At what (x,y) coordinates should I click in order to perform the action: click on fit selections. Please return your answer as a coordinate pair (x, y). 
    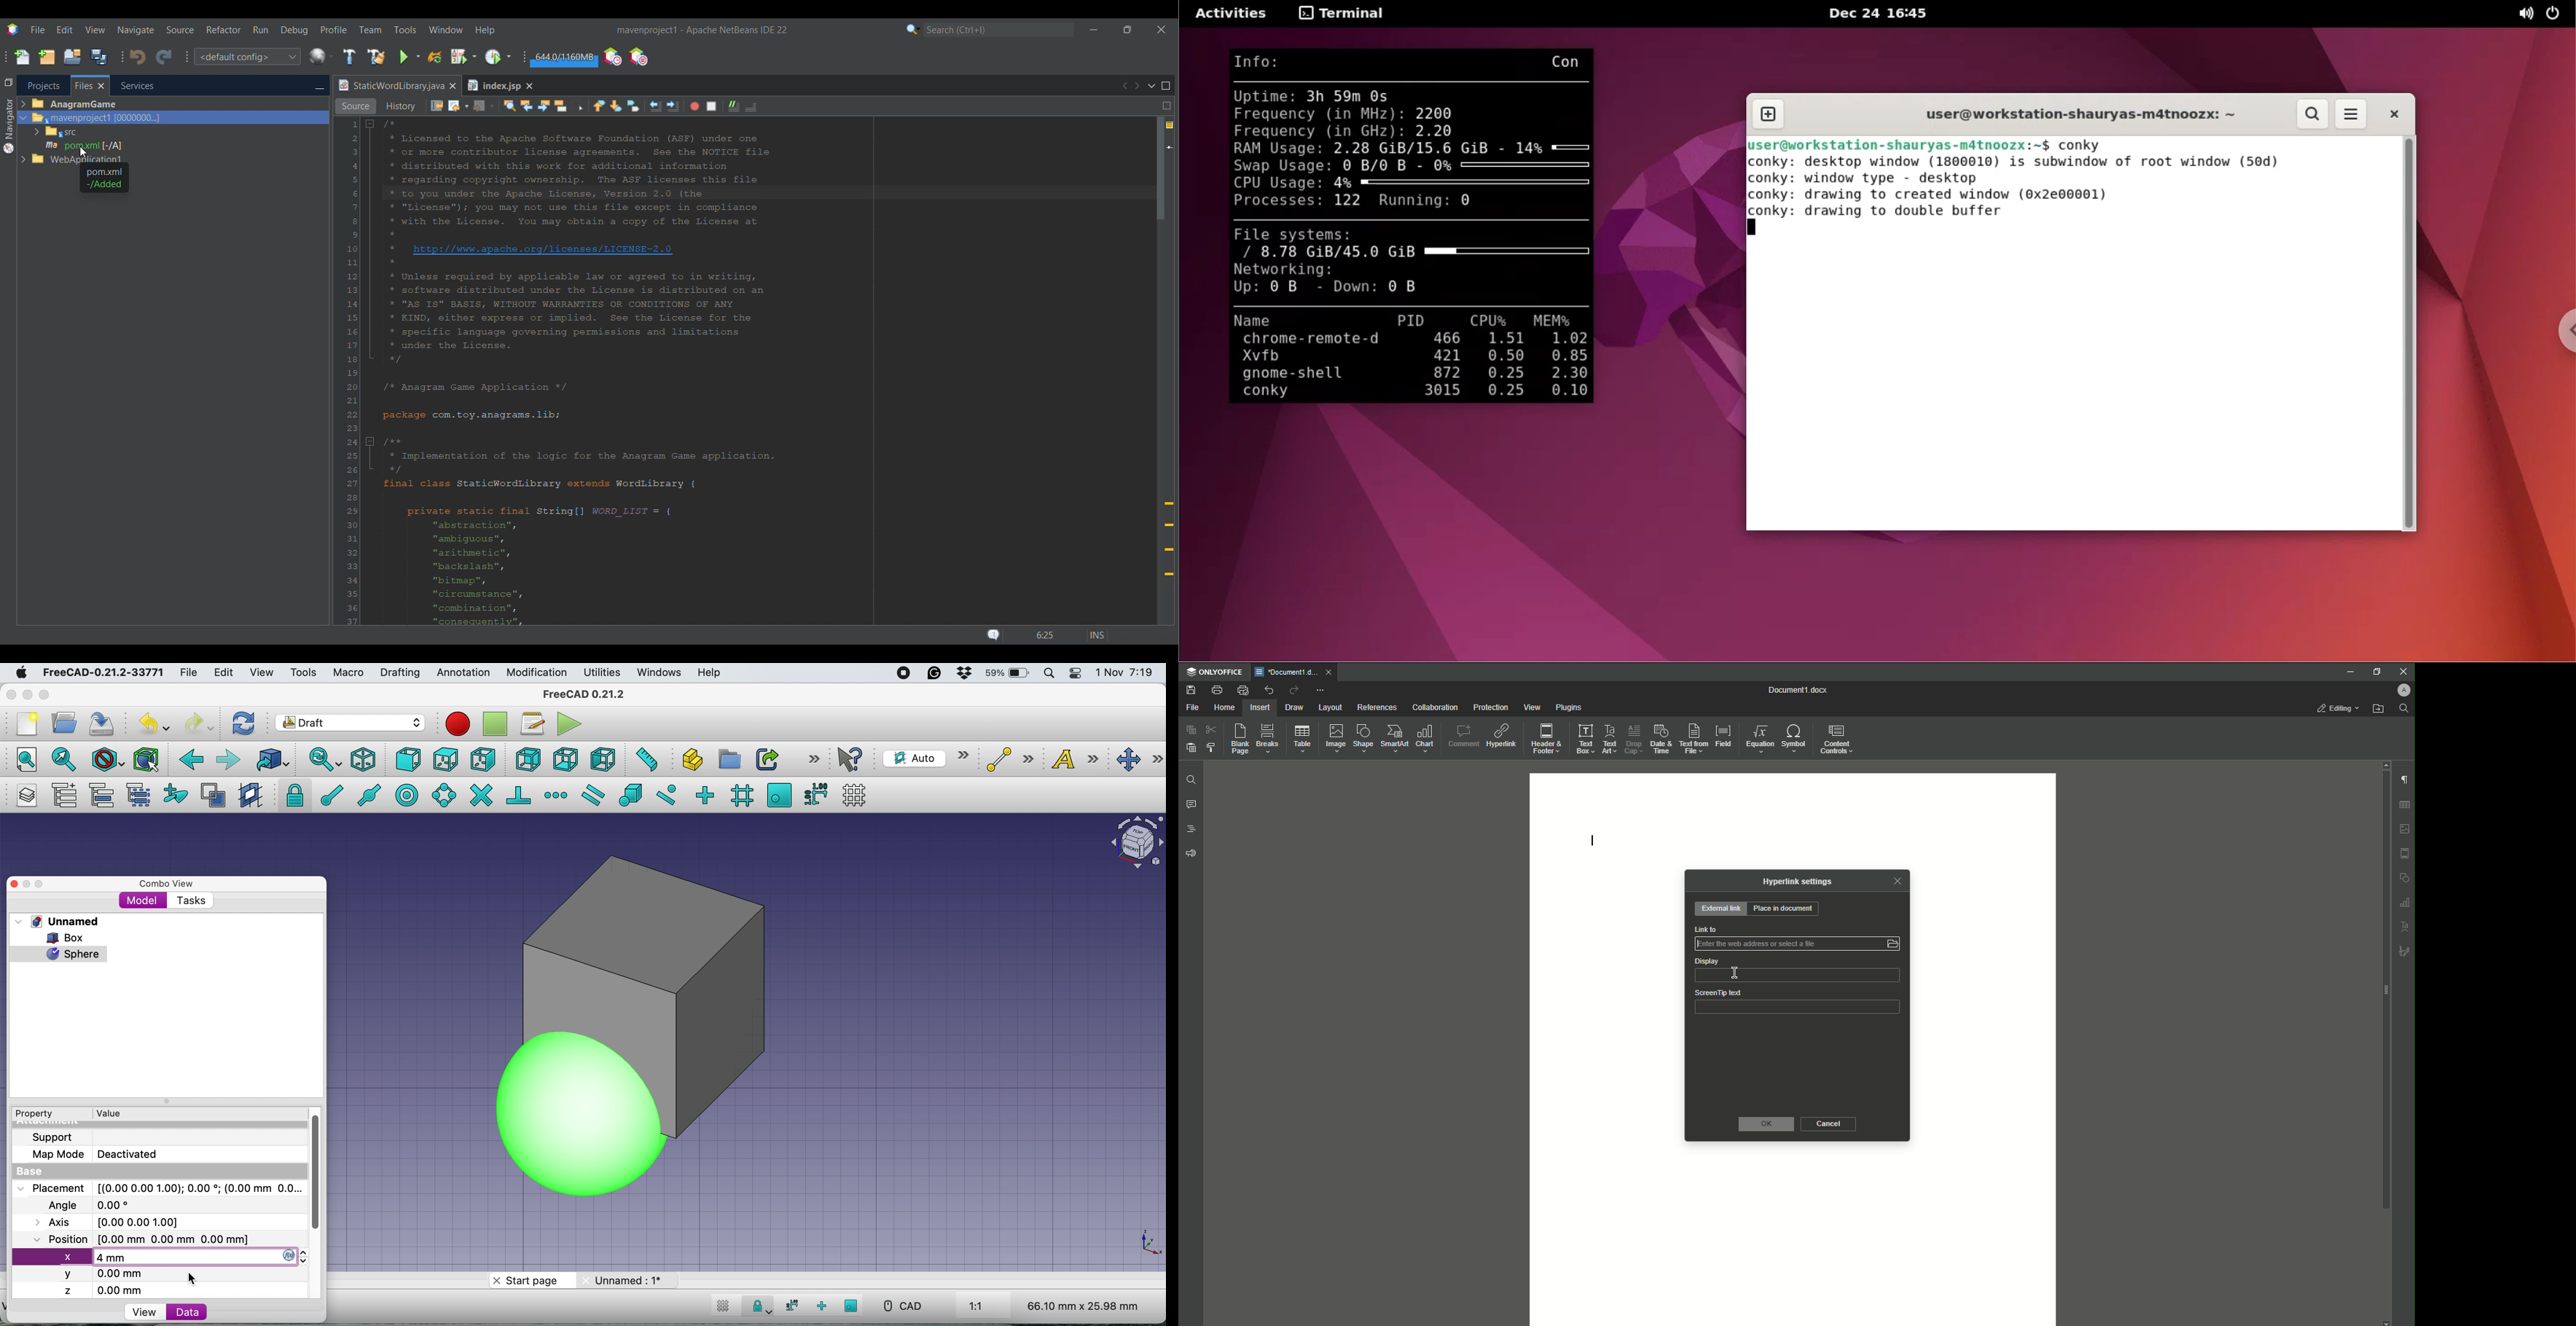
    Looking at the image, I should click on (66, 759).